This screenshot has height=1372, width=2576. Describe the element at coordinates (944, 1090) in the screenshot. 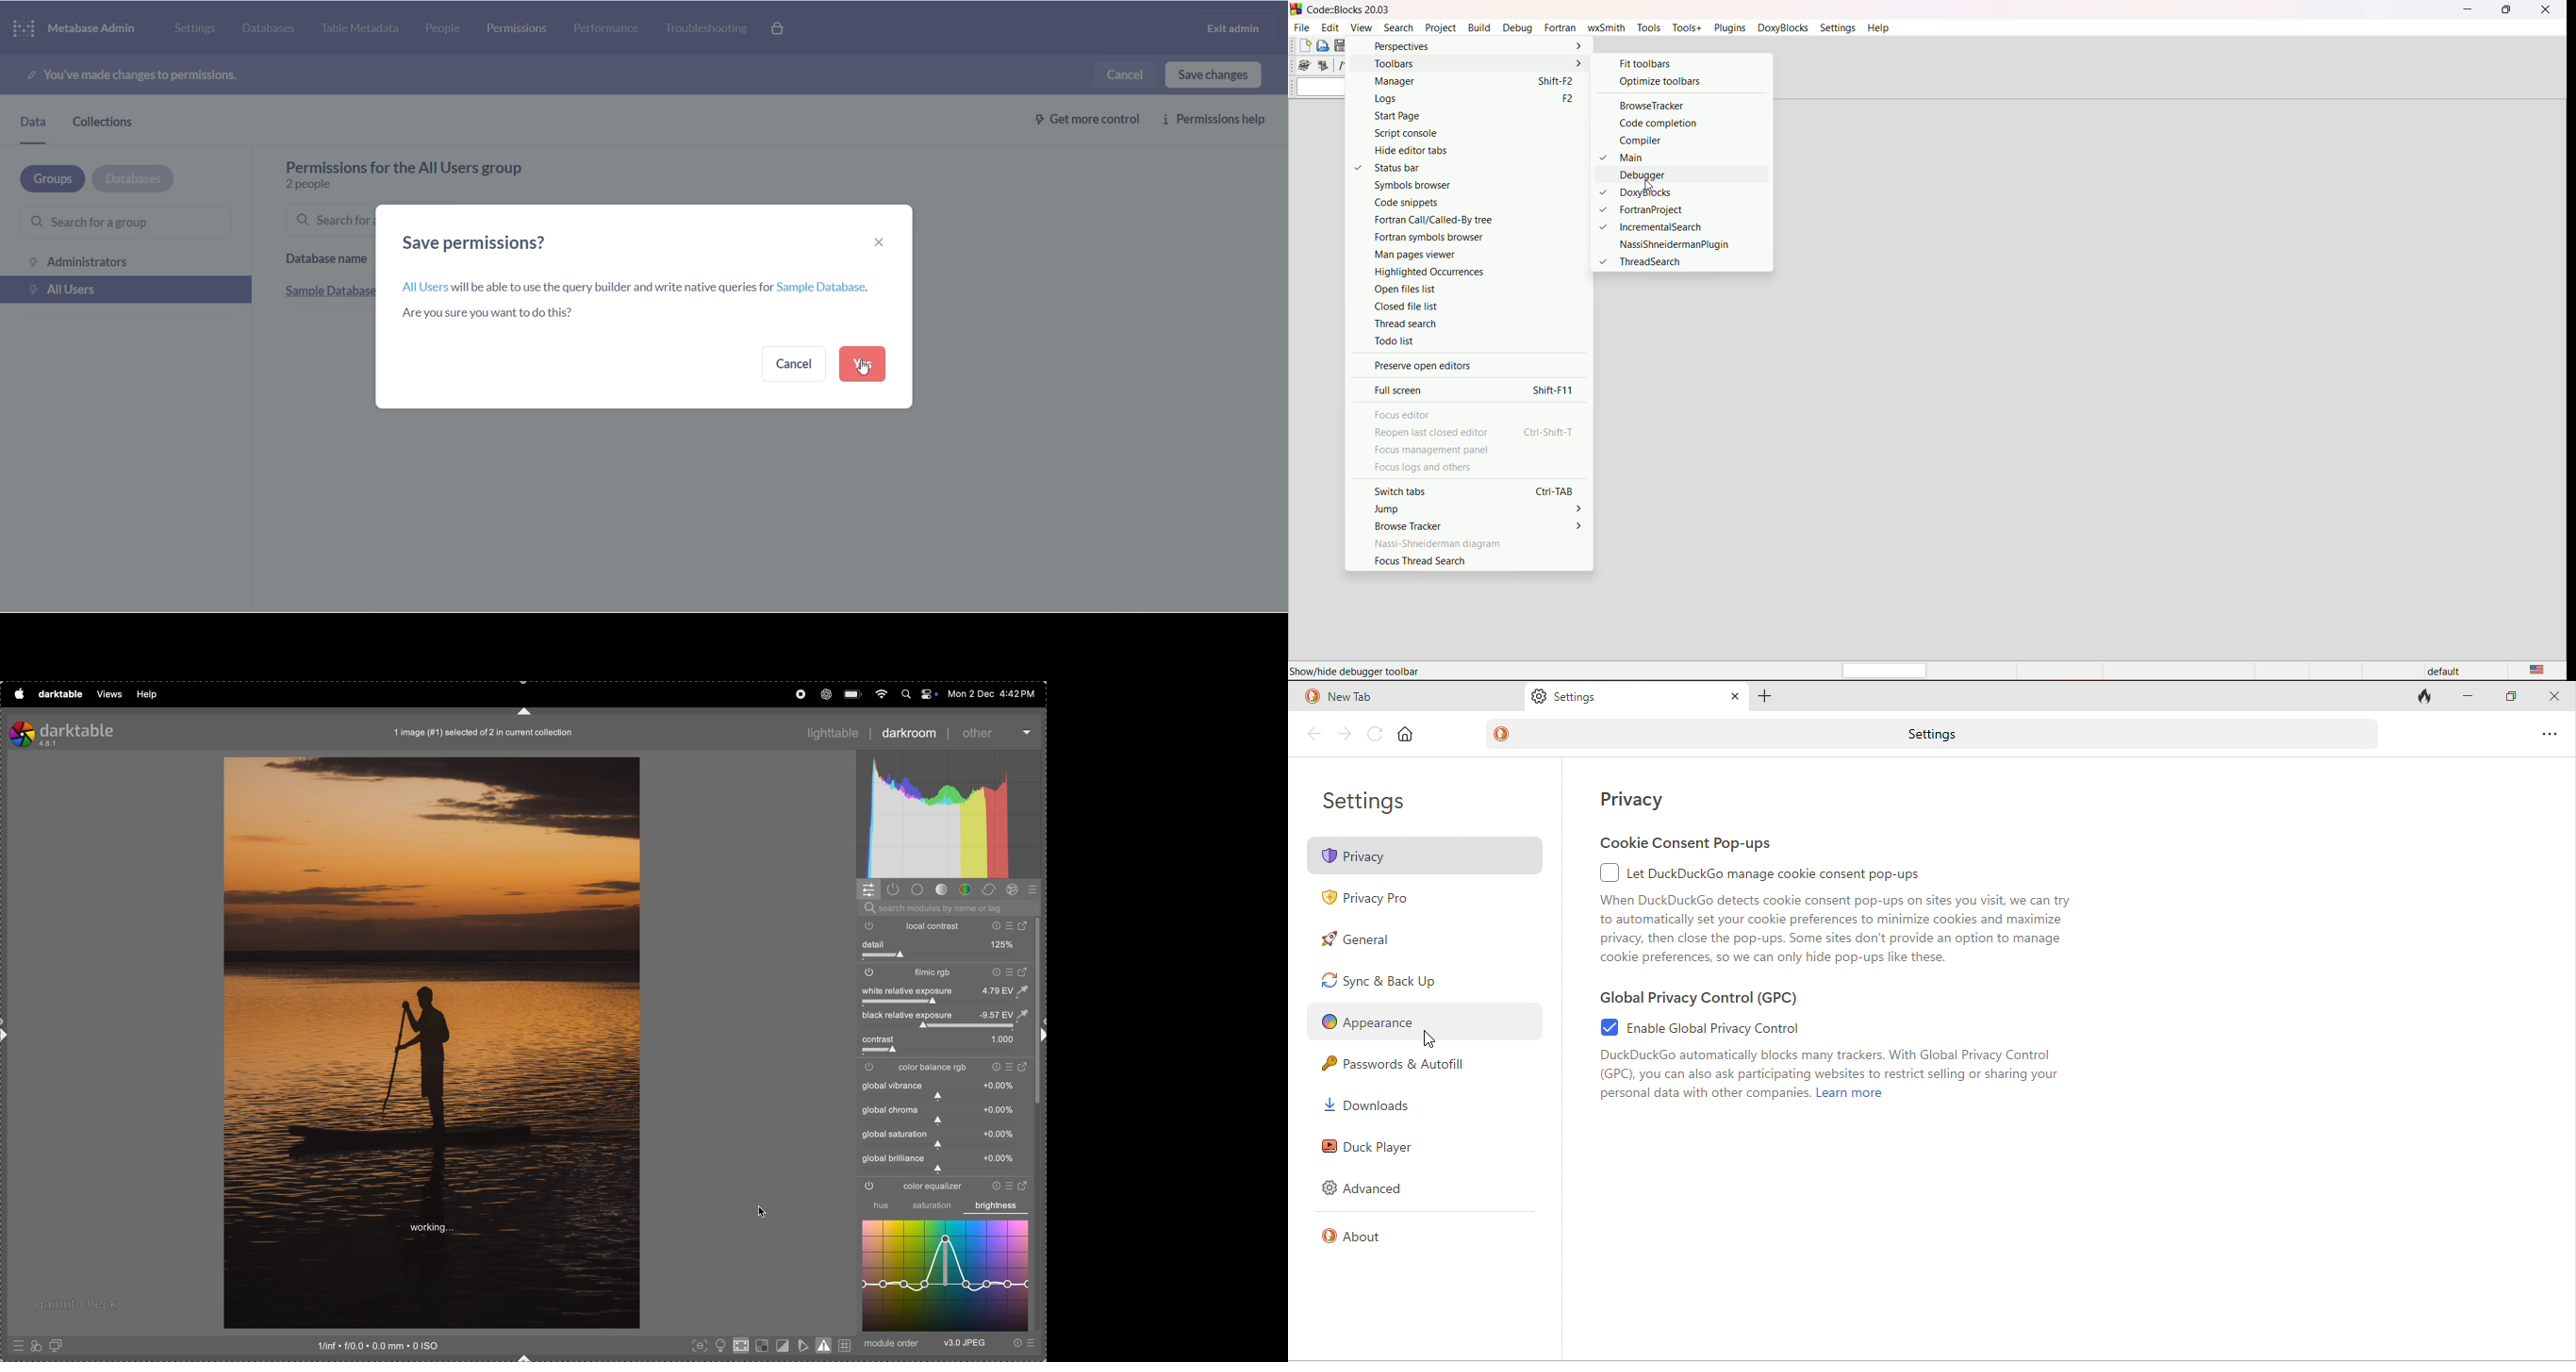

I see `global variance` at that location.